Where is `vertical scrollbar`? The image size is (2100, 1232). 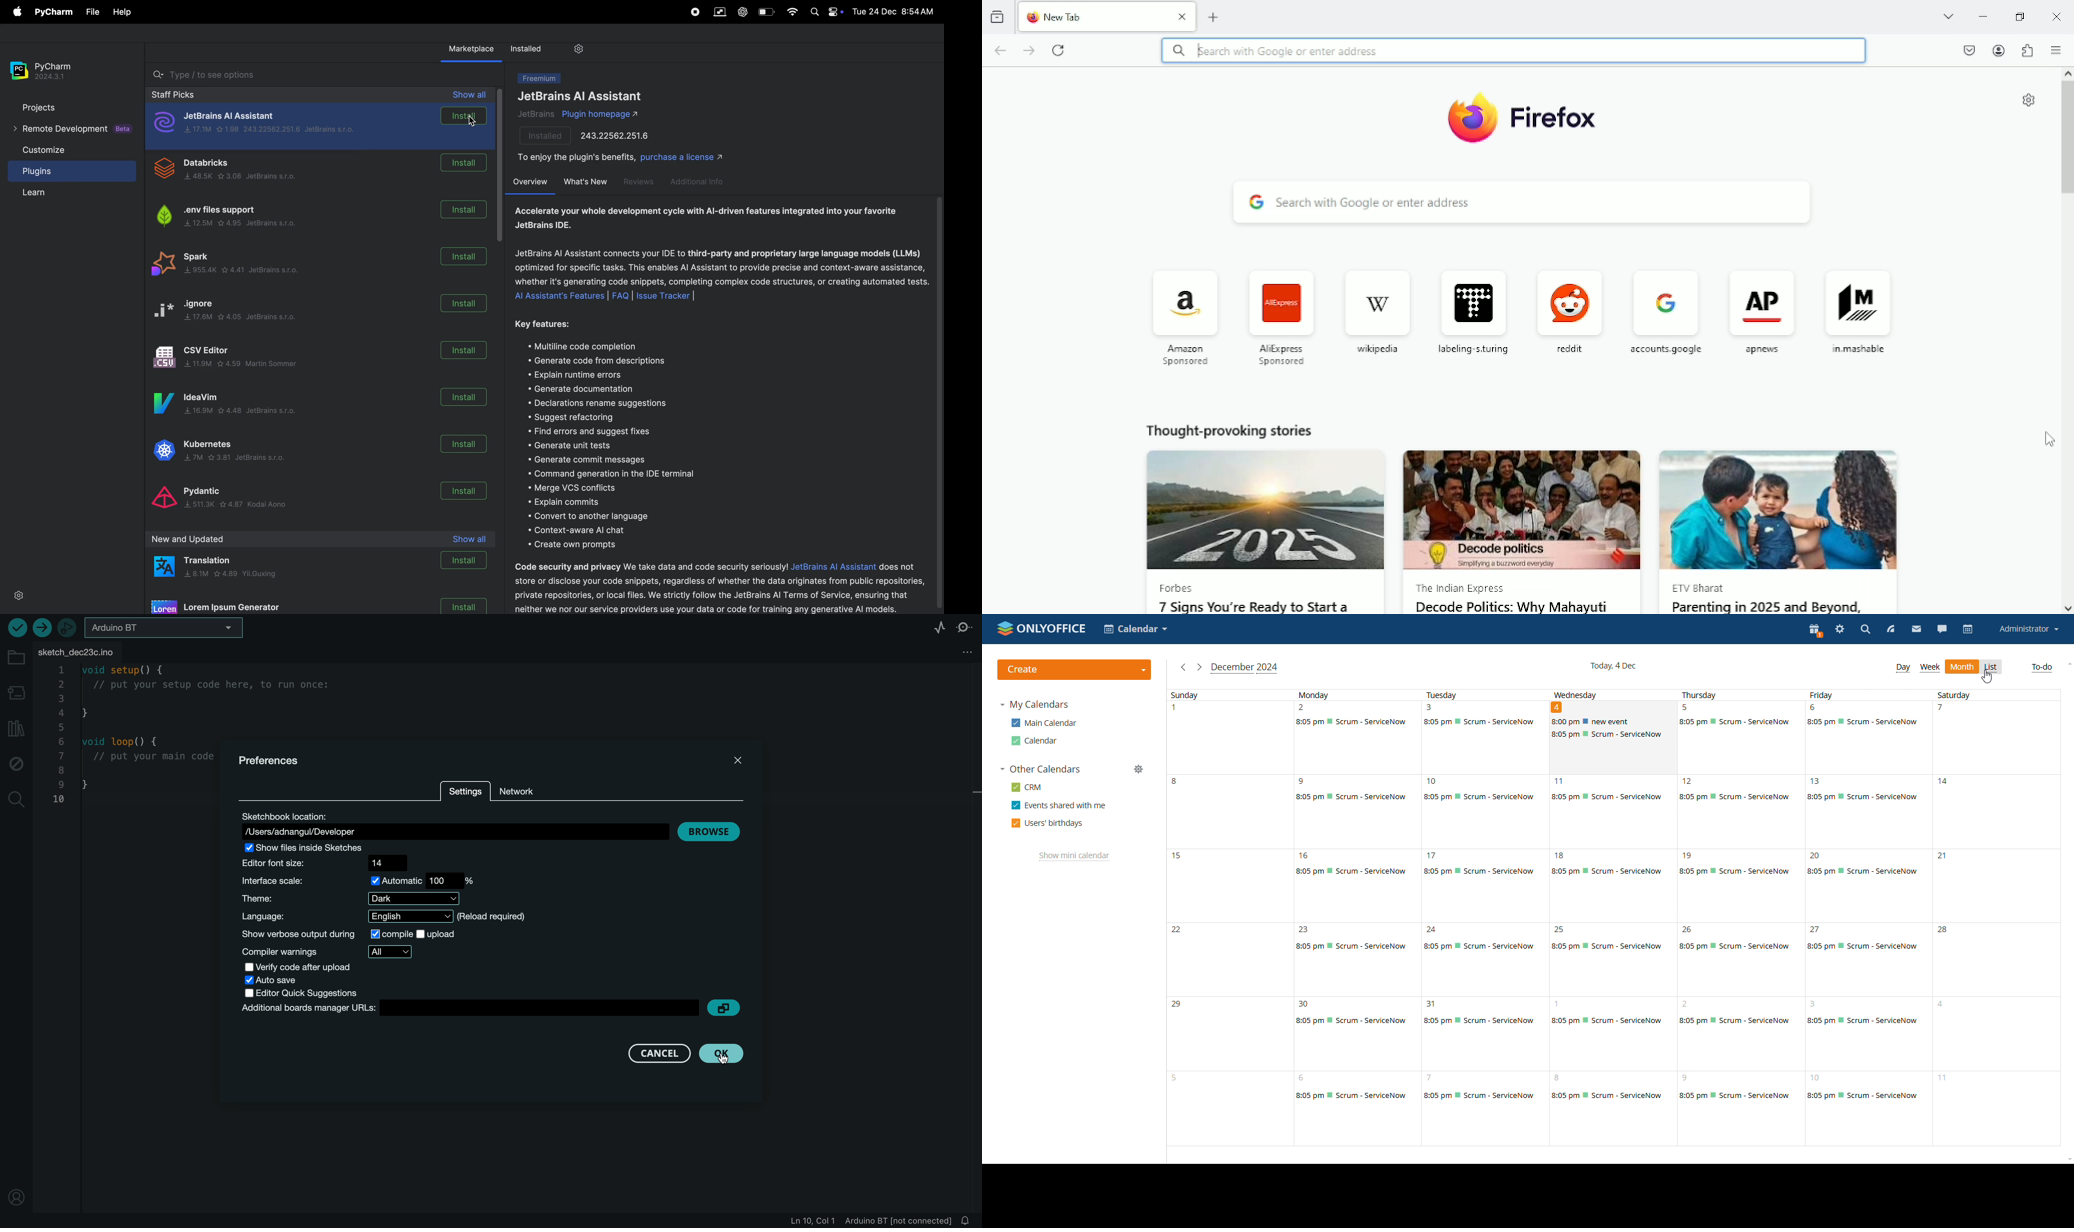 vertical scrollbar is located at coordinates (2067, 133).